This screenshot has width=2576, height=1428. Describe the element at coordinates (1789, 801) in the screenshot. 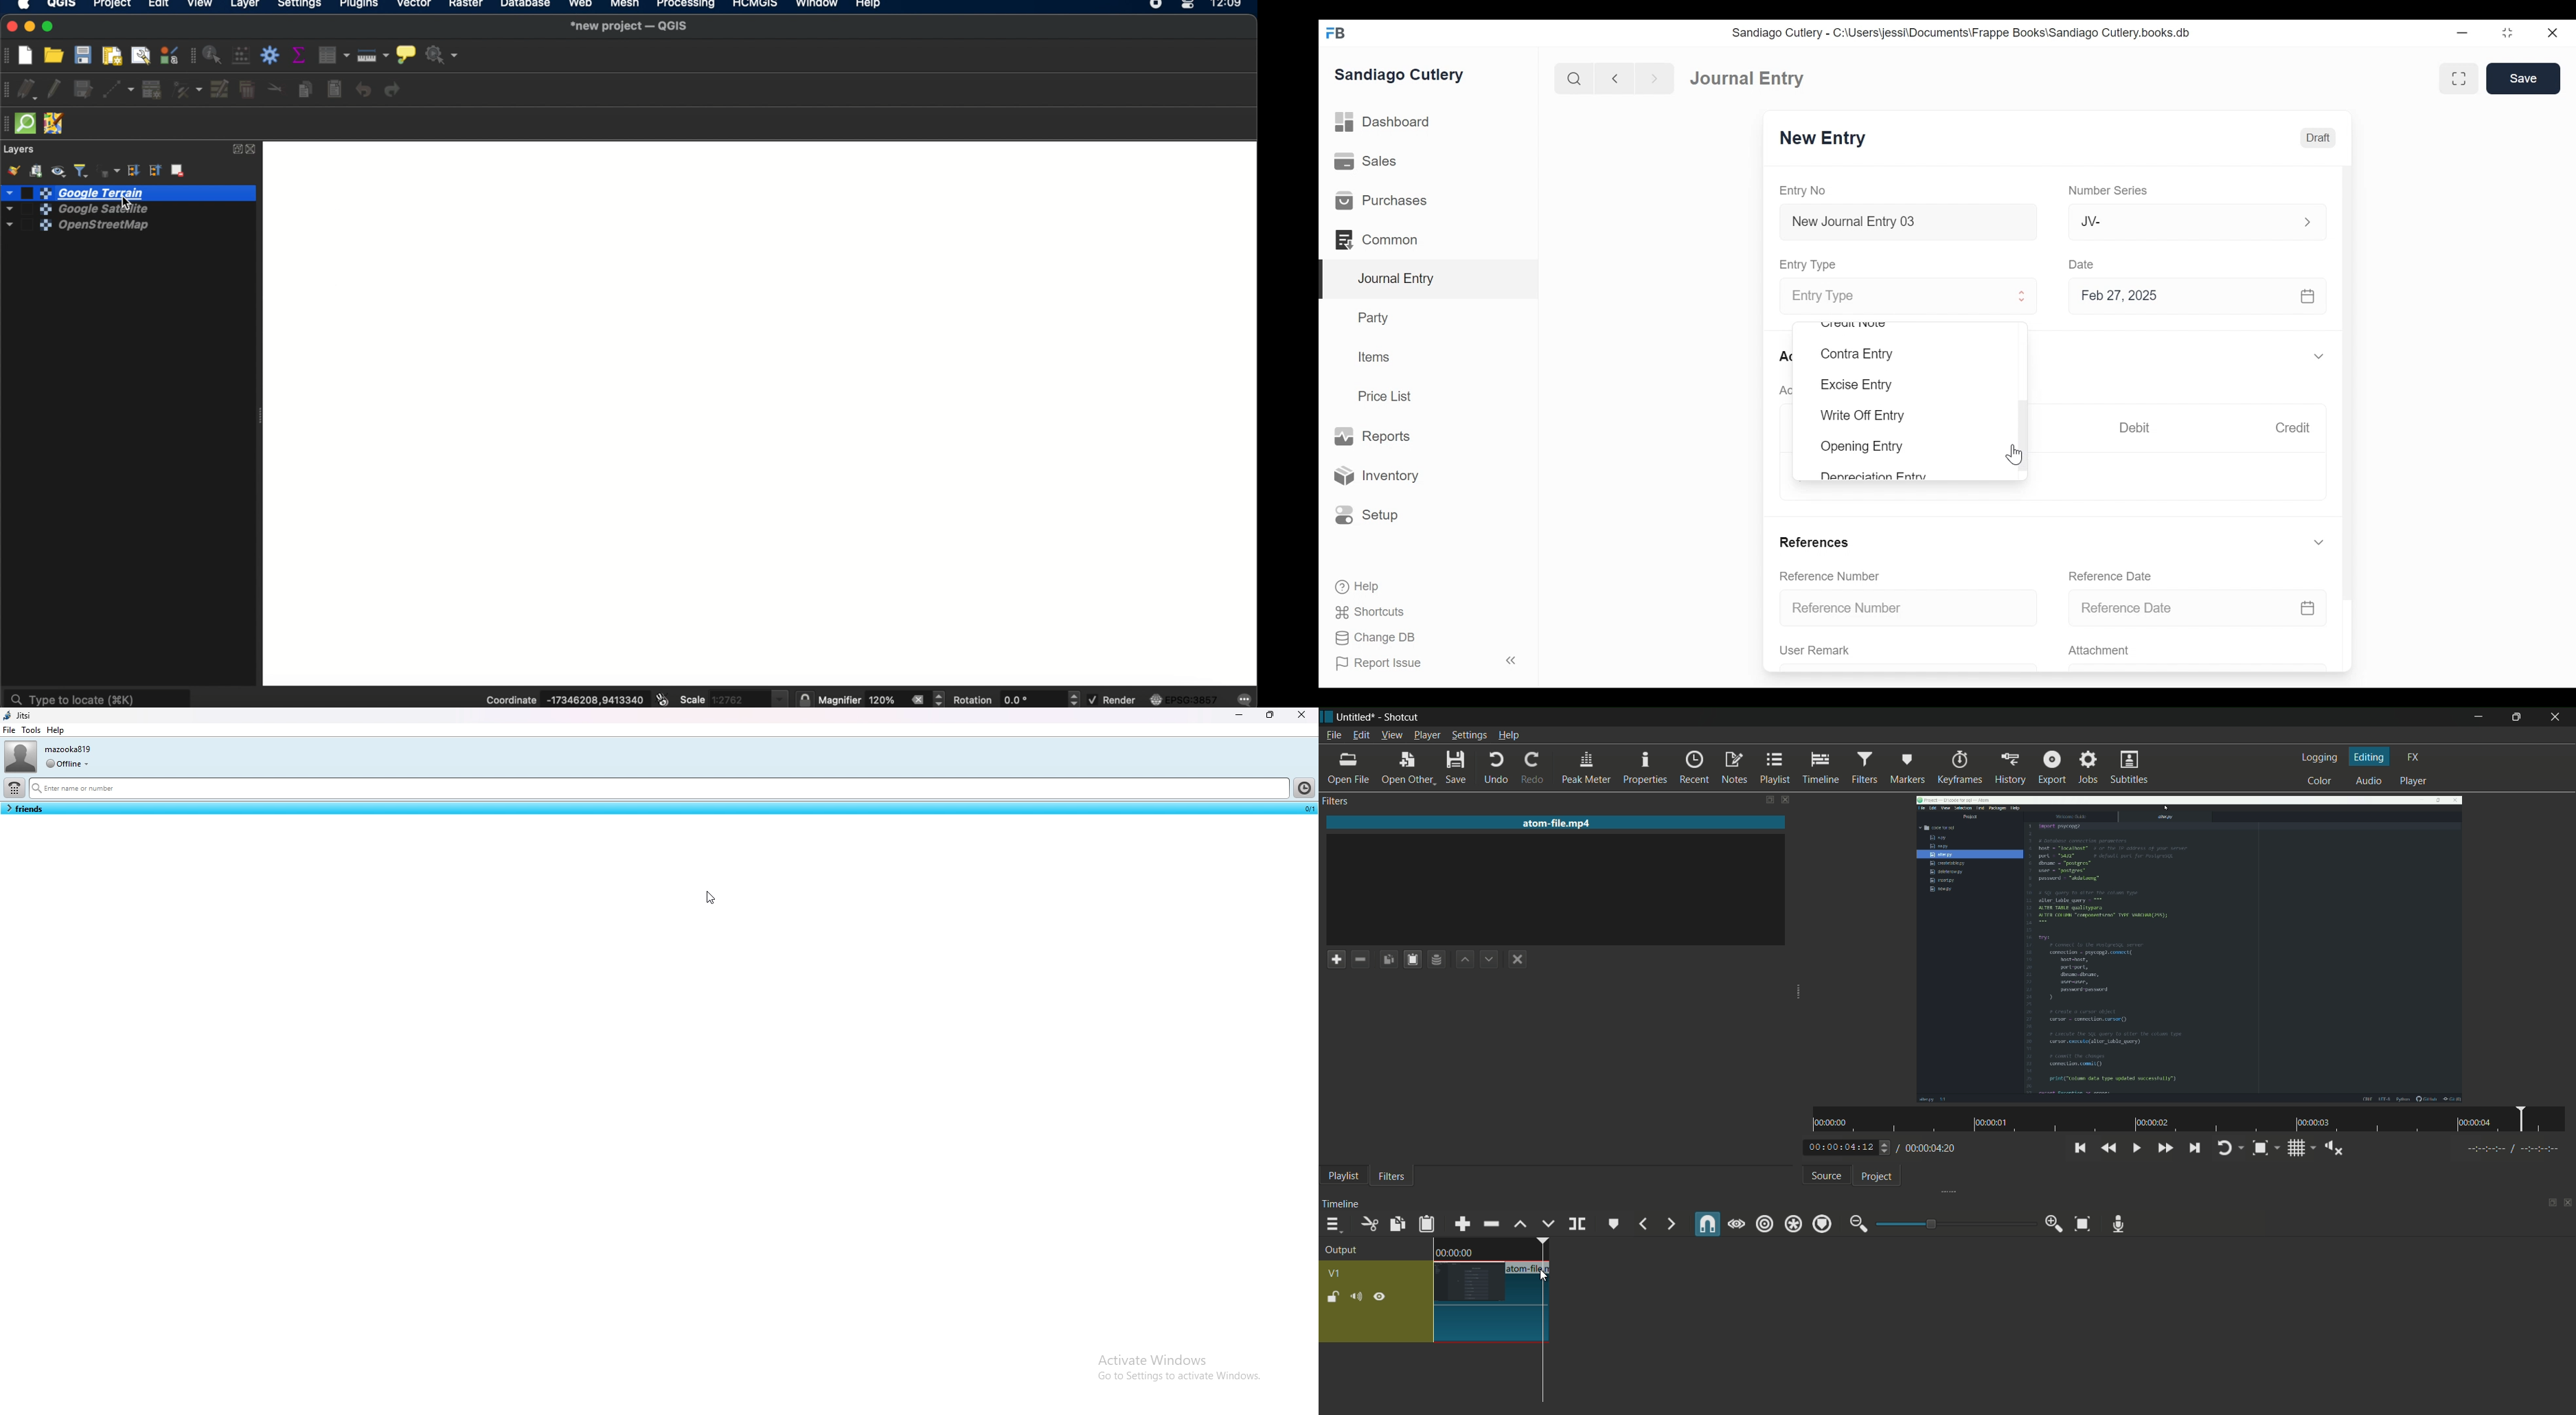

I see `close filter` at that location.